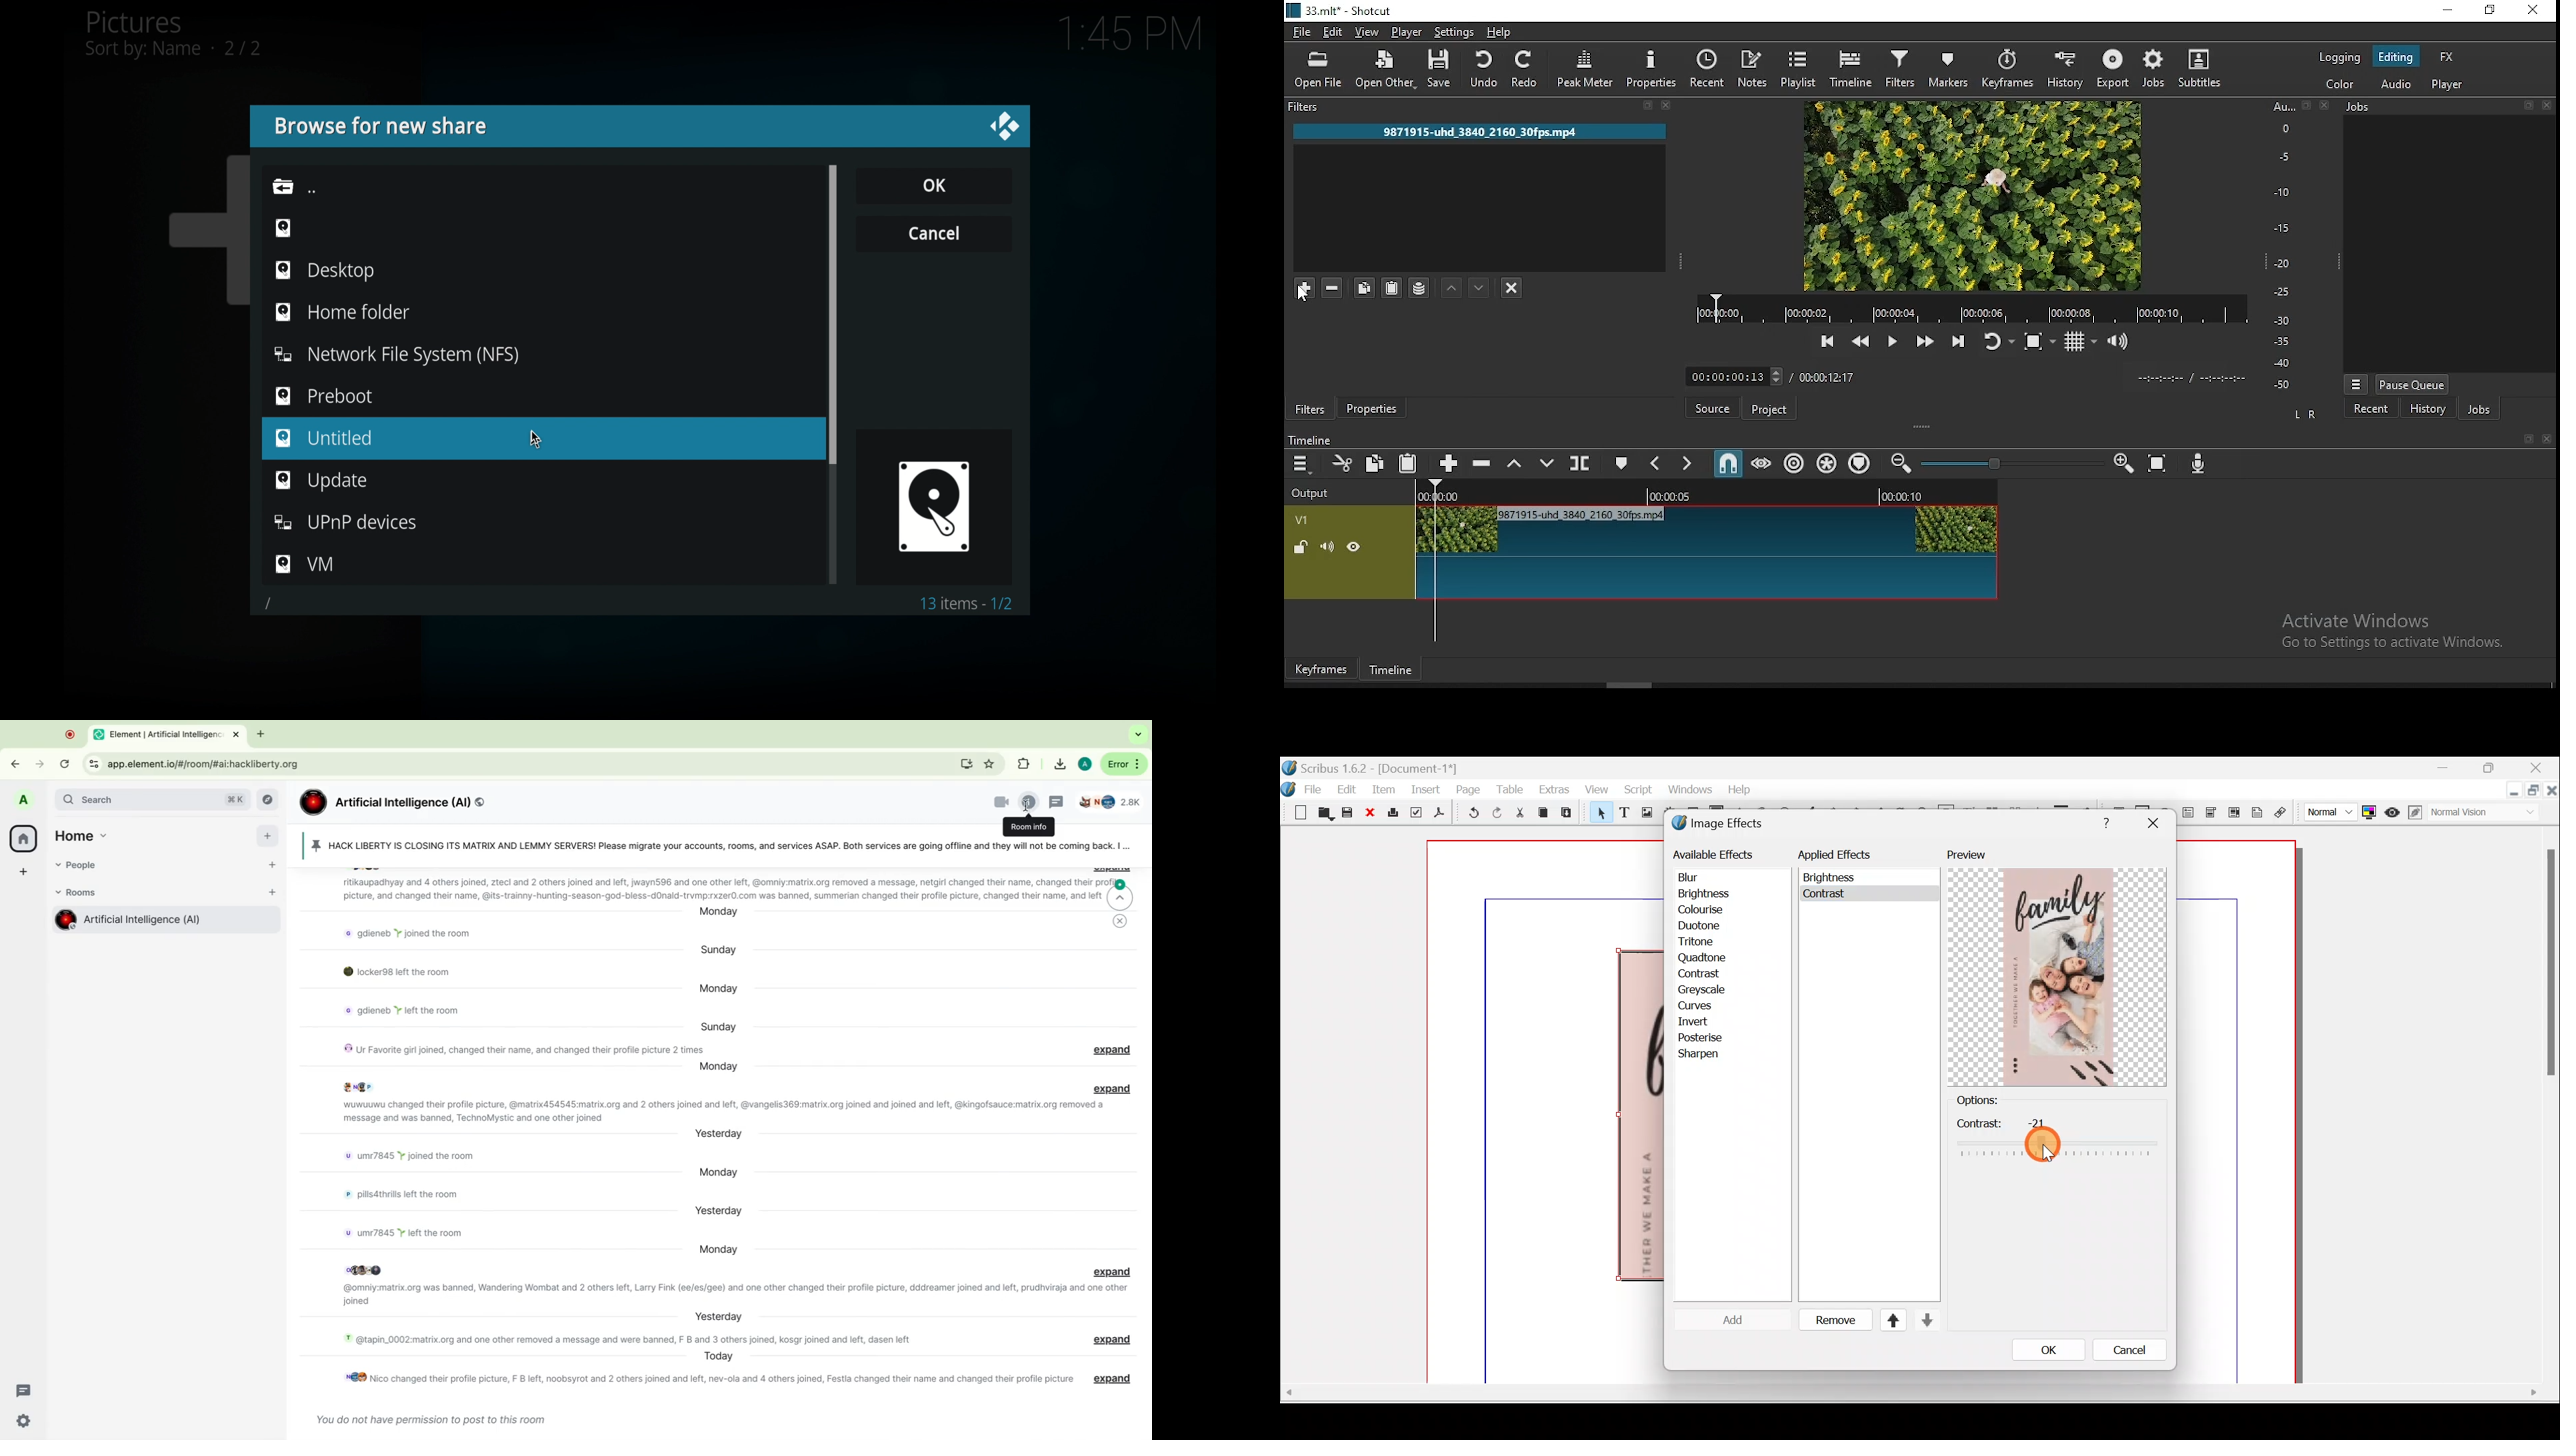 The width and height of the screenshot is (2576, 1456). What do you see at coordinates (2548, 969) in the screenshot?
I see `` at bounding box center [2548, 969].